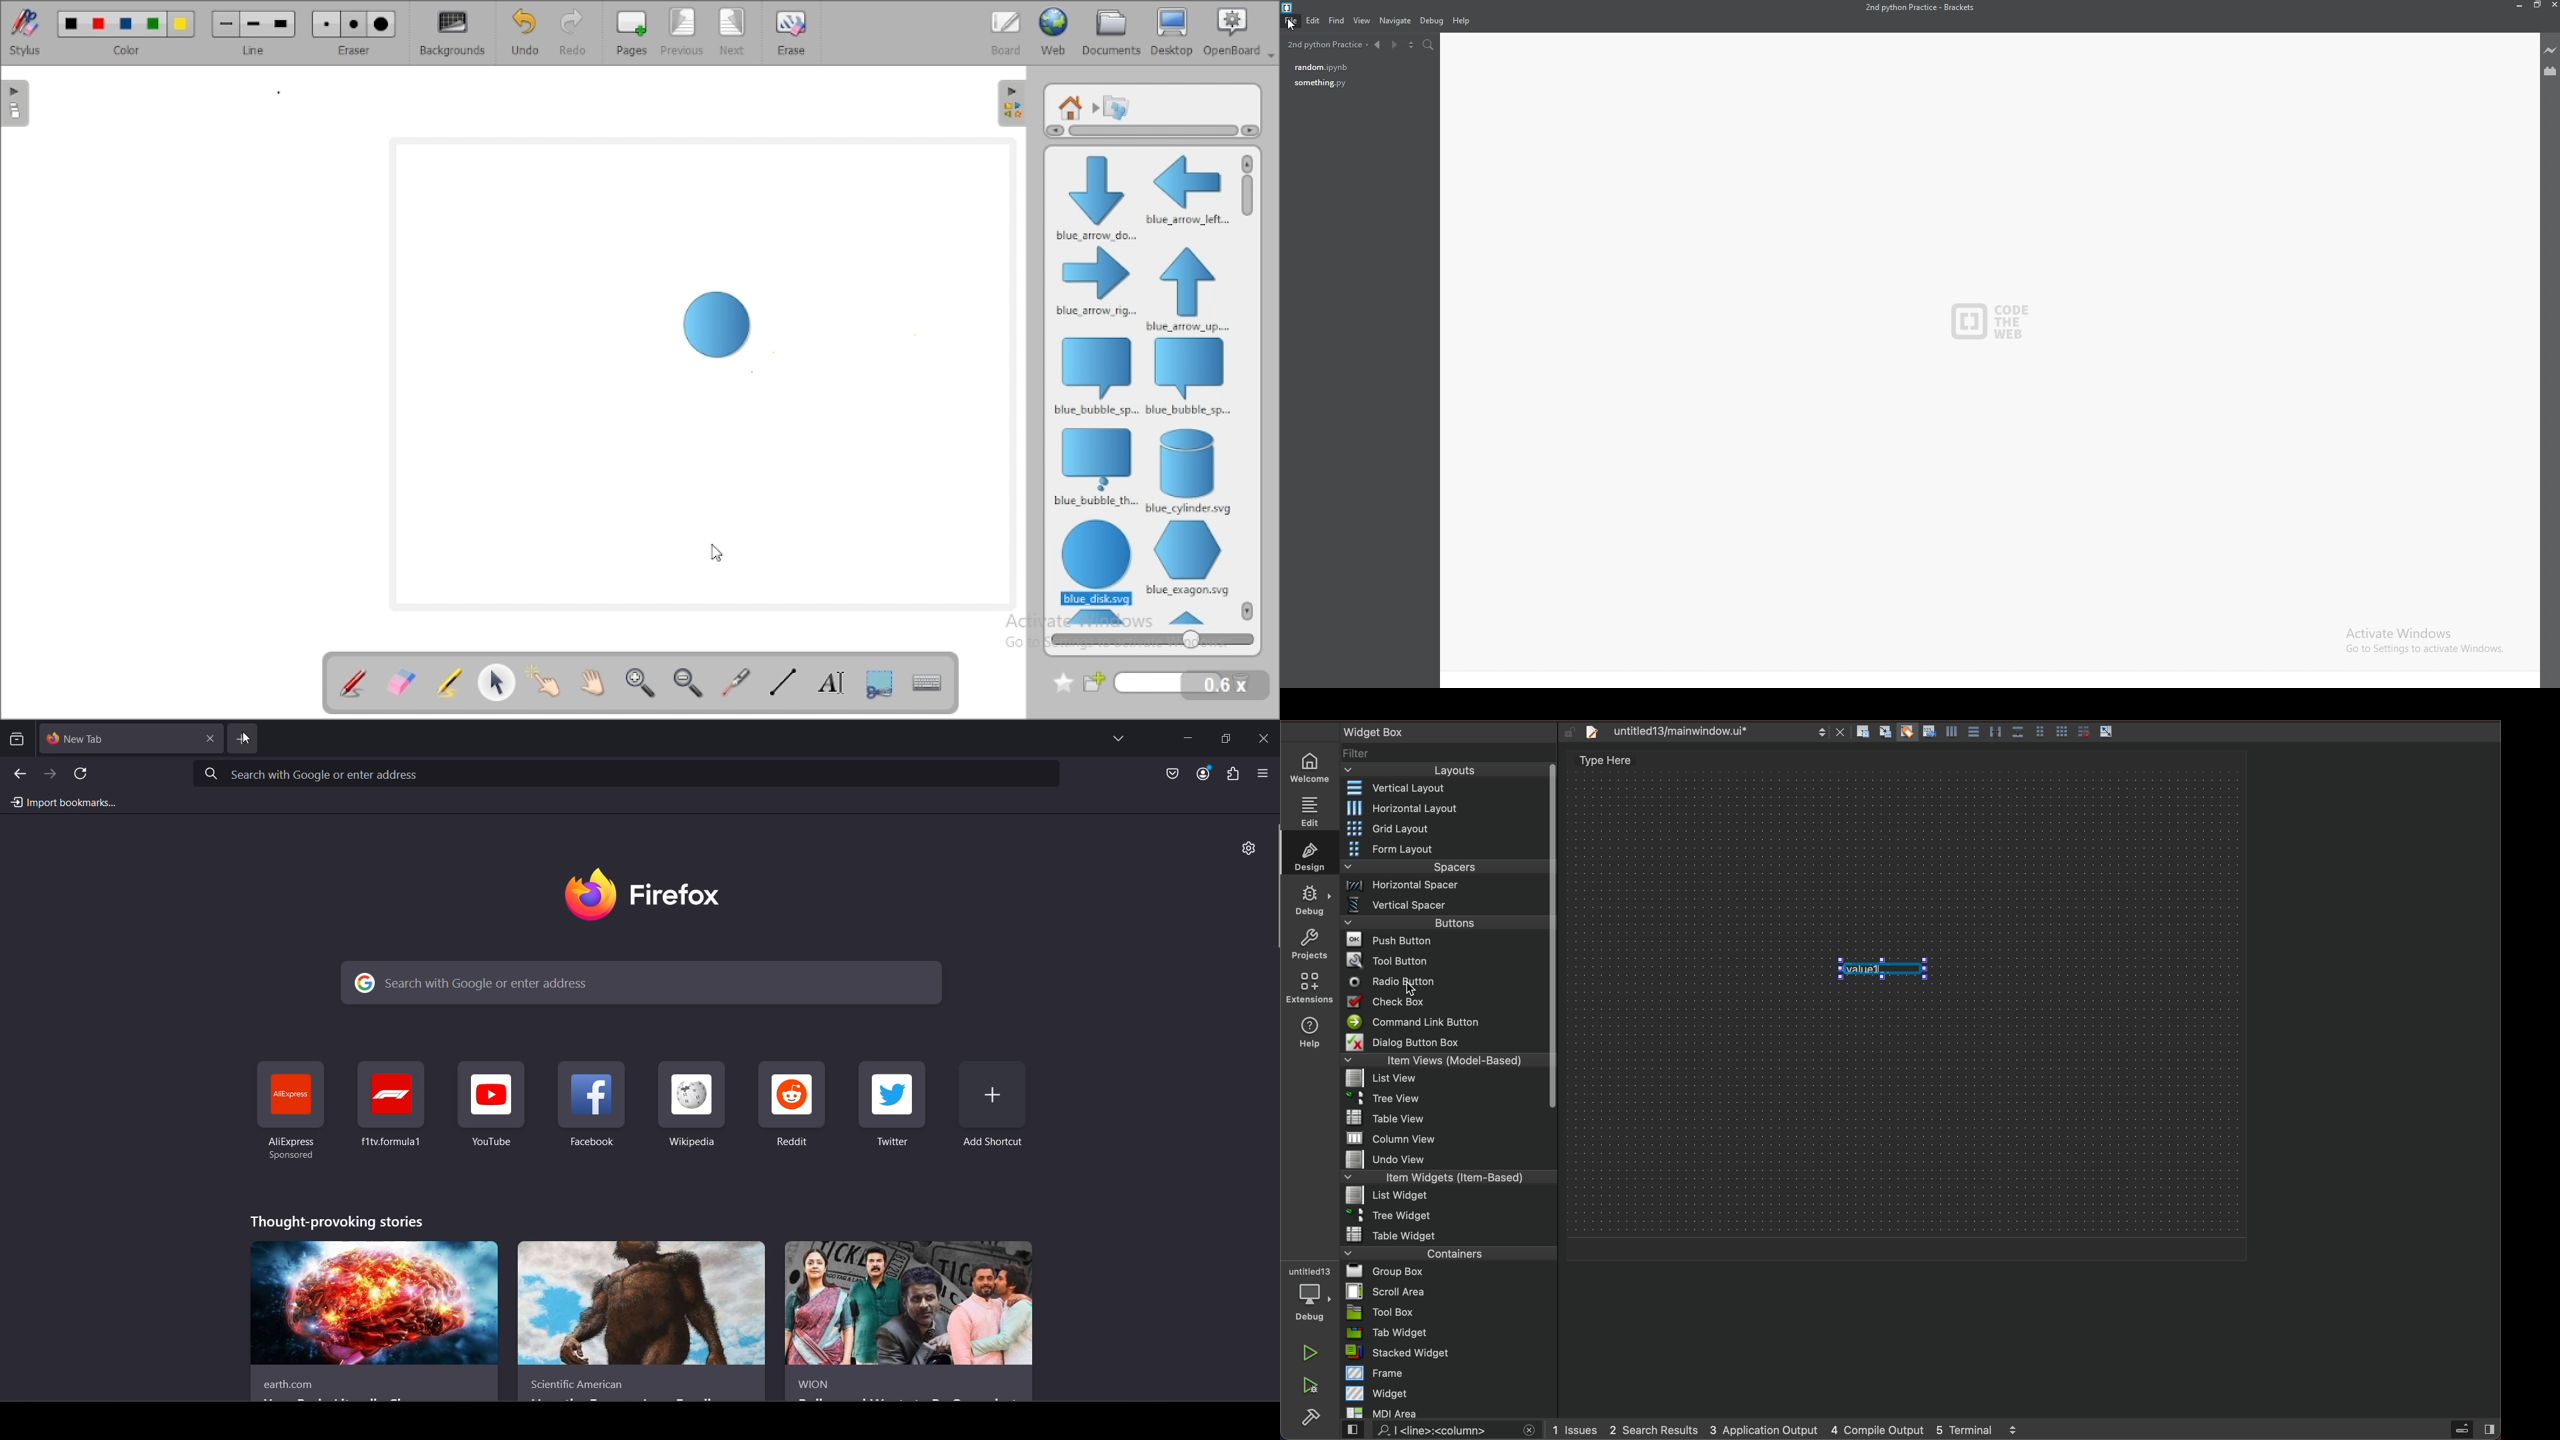 This screenshot has width=2576, height=1456. I want to click on something.py, so click(1353, 83).